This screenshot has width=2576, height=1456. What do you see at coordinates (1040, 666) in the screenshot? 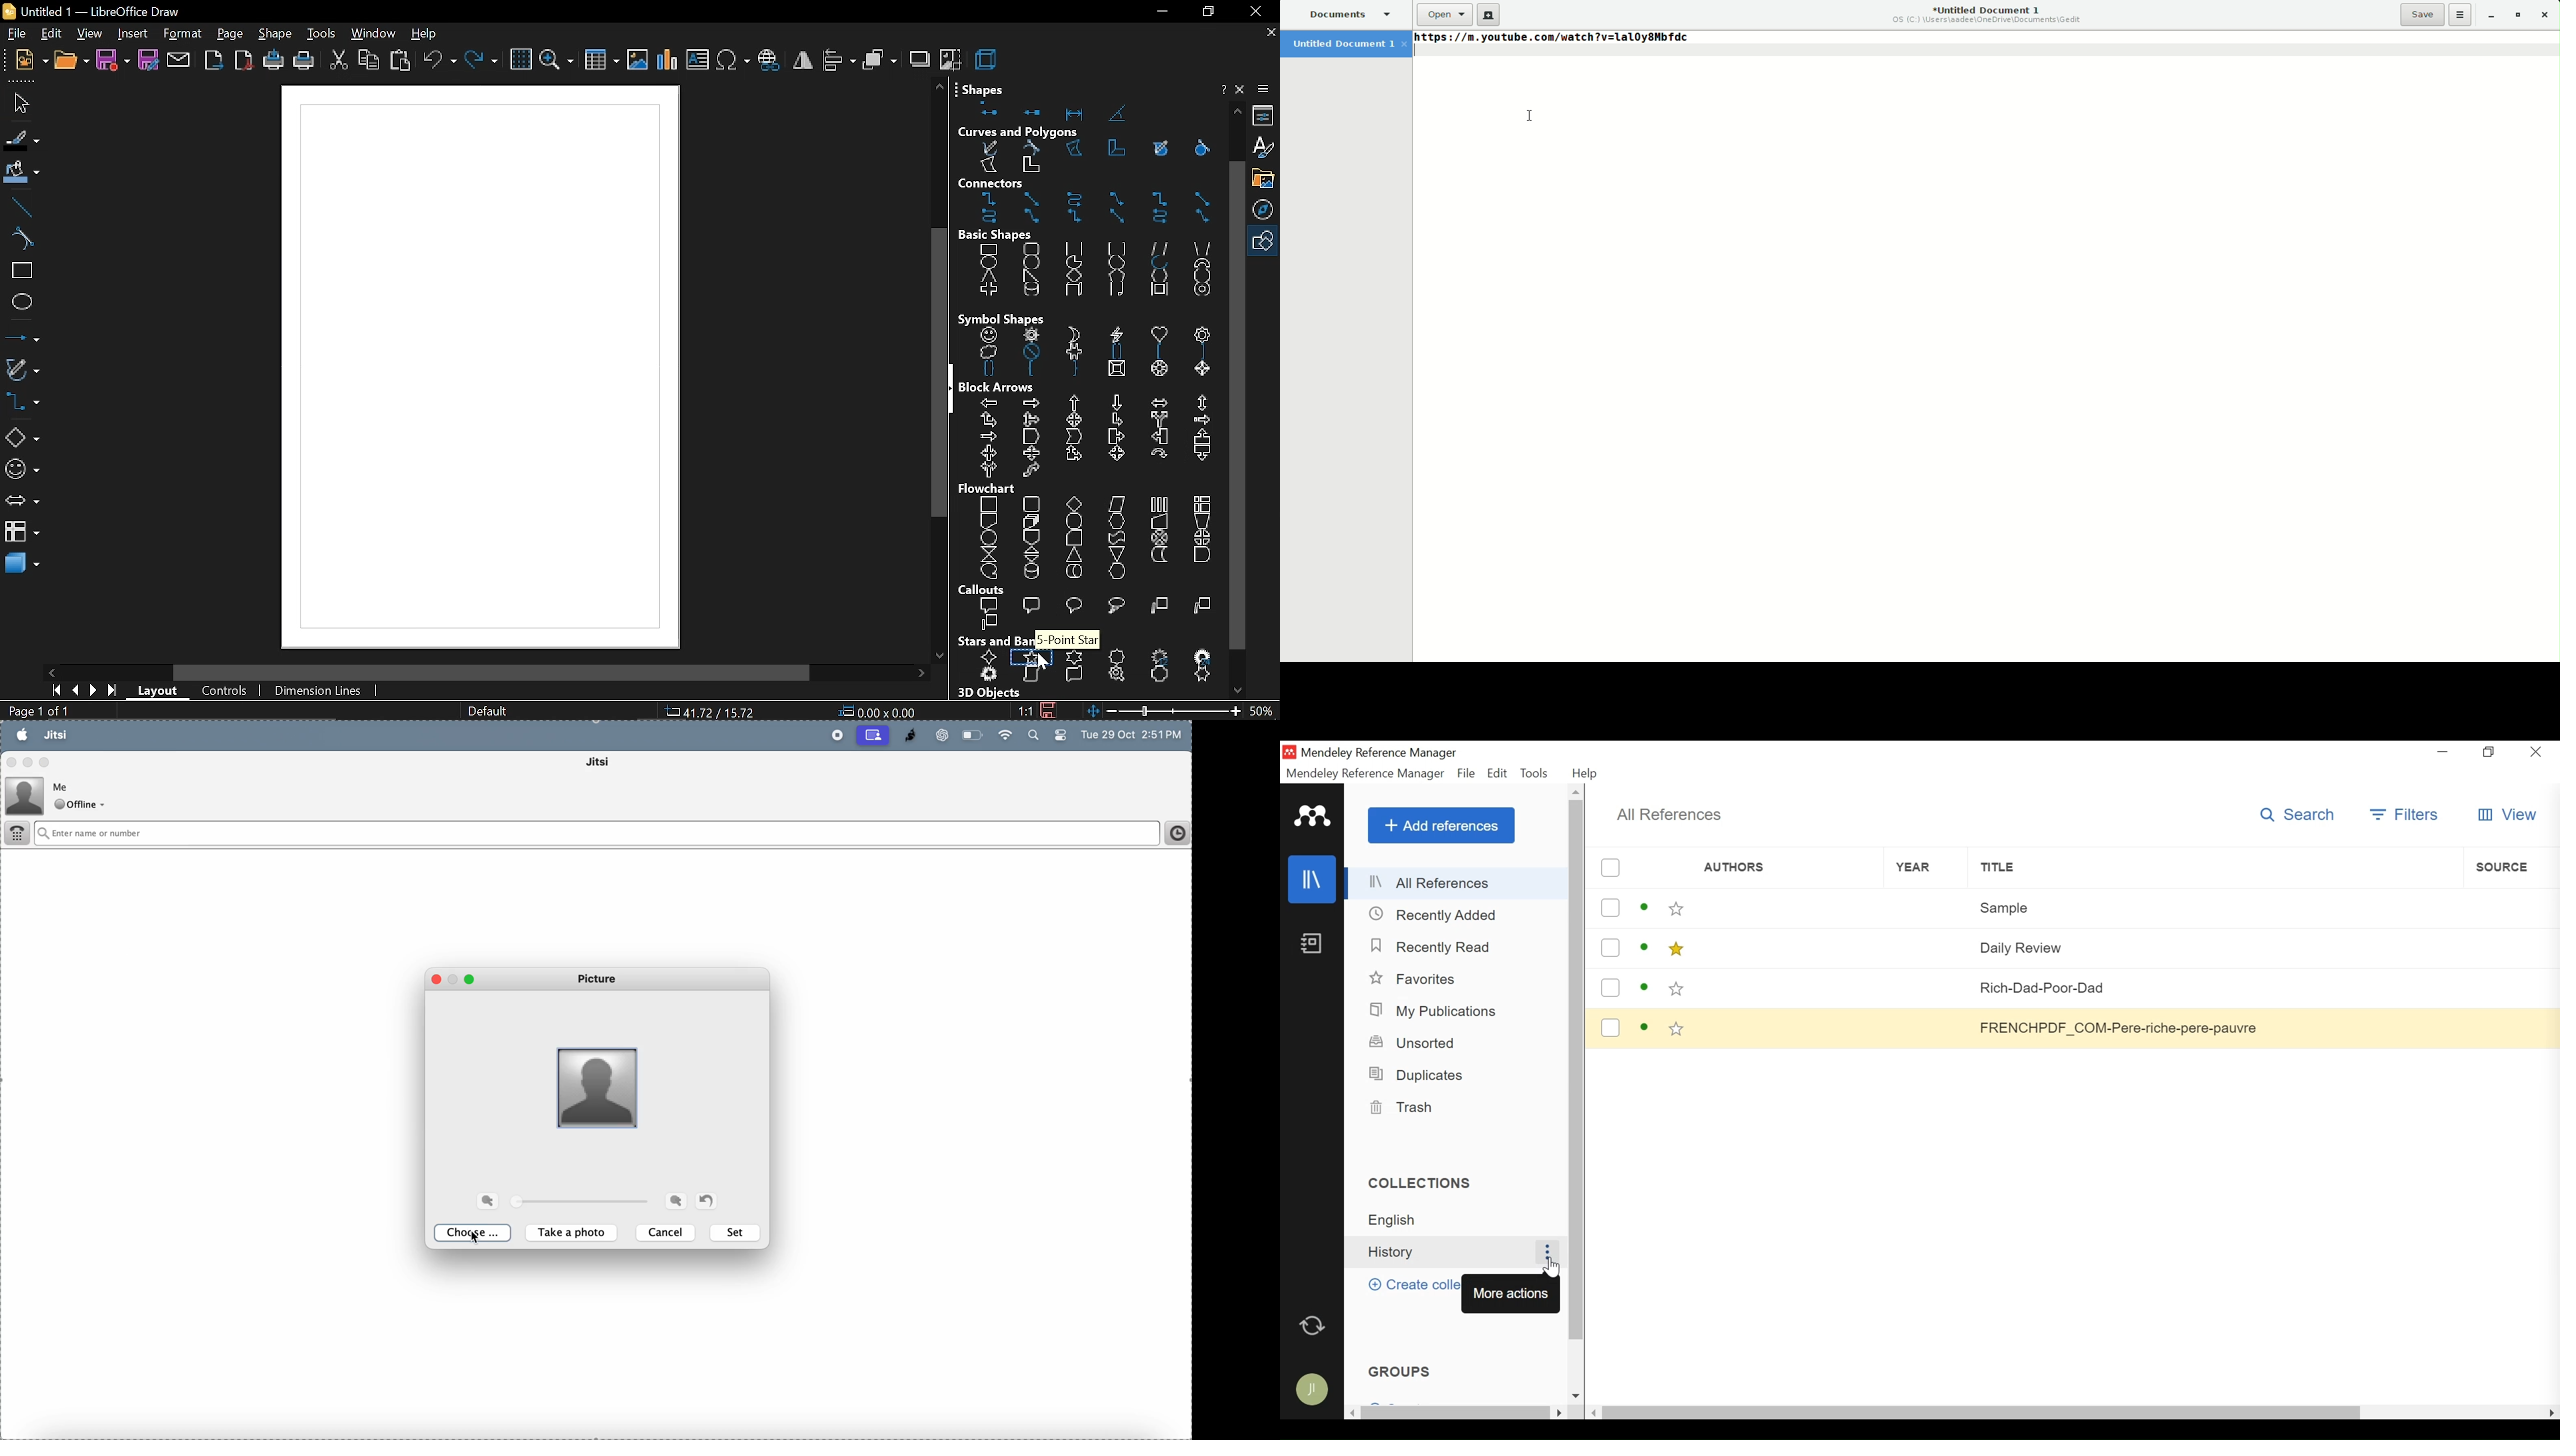
I see `cursor` at bounding box center [1040, 666].